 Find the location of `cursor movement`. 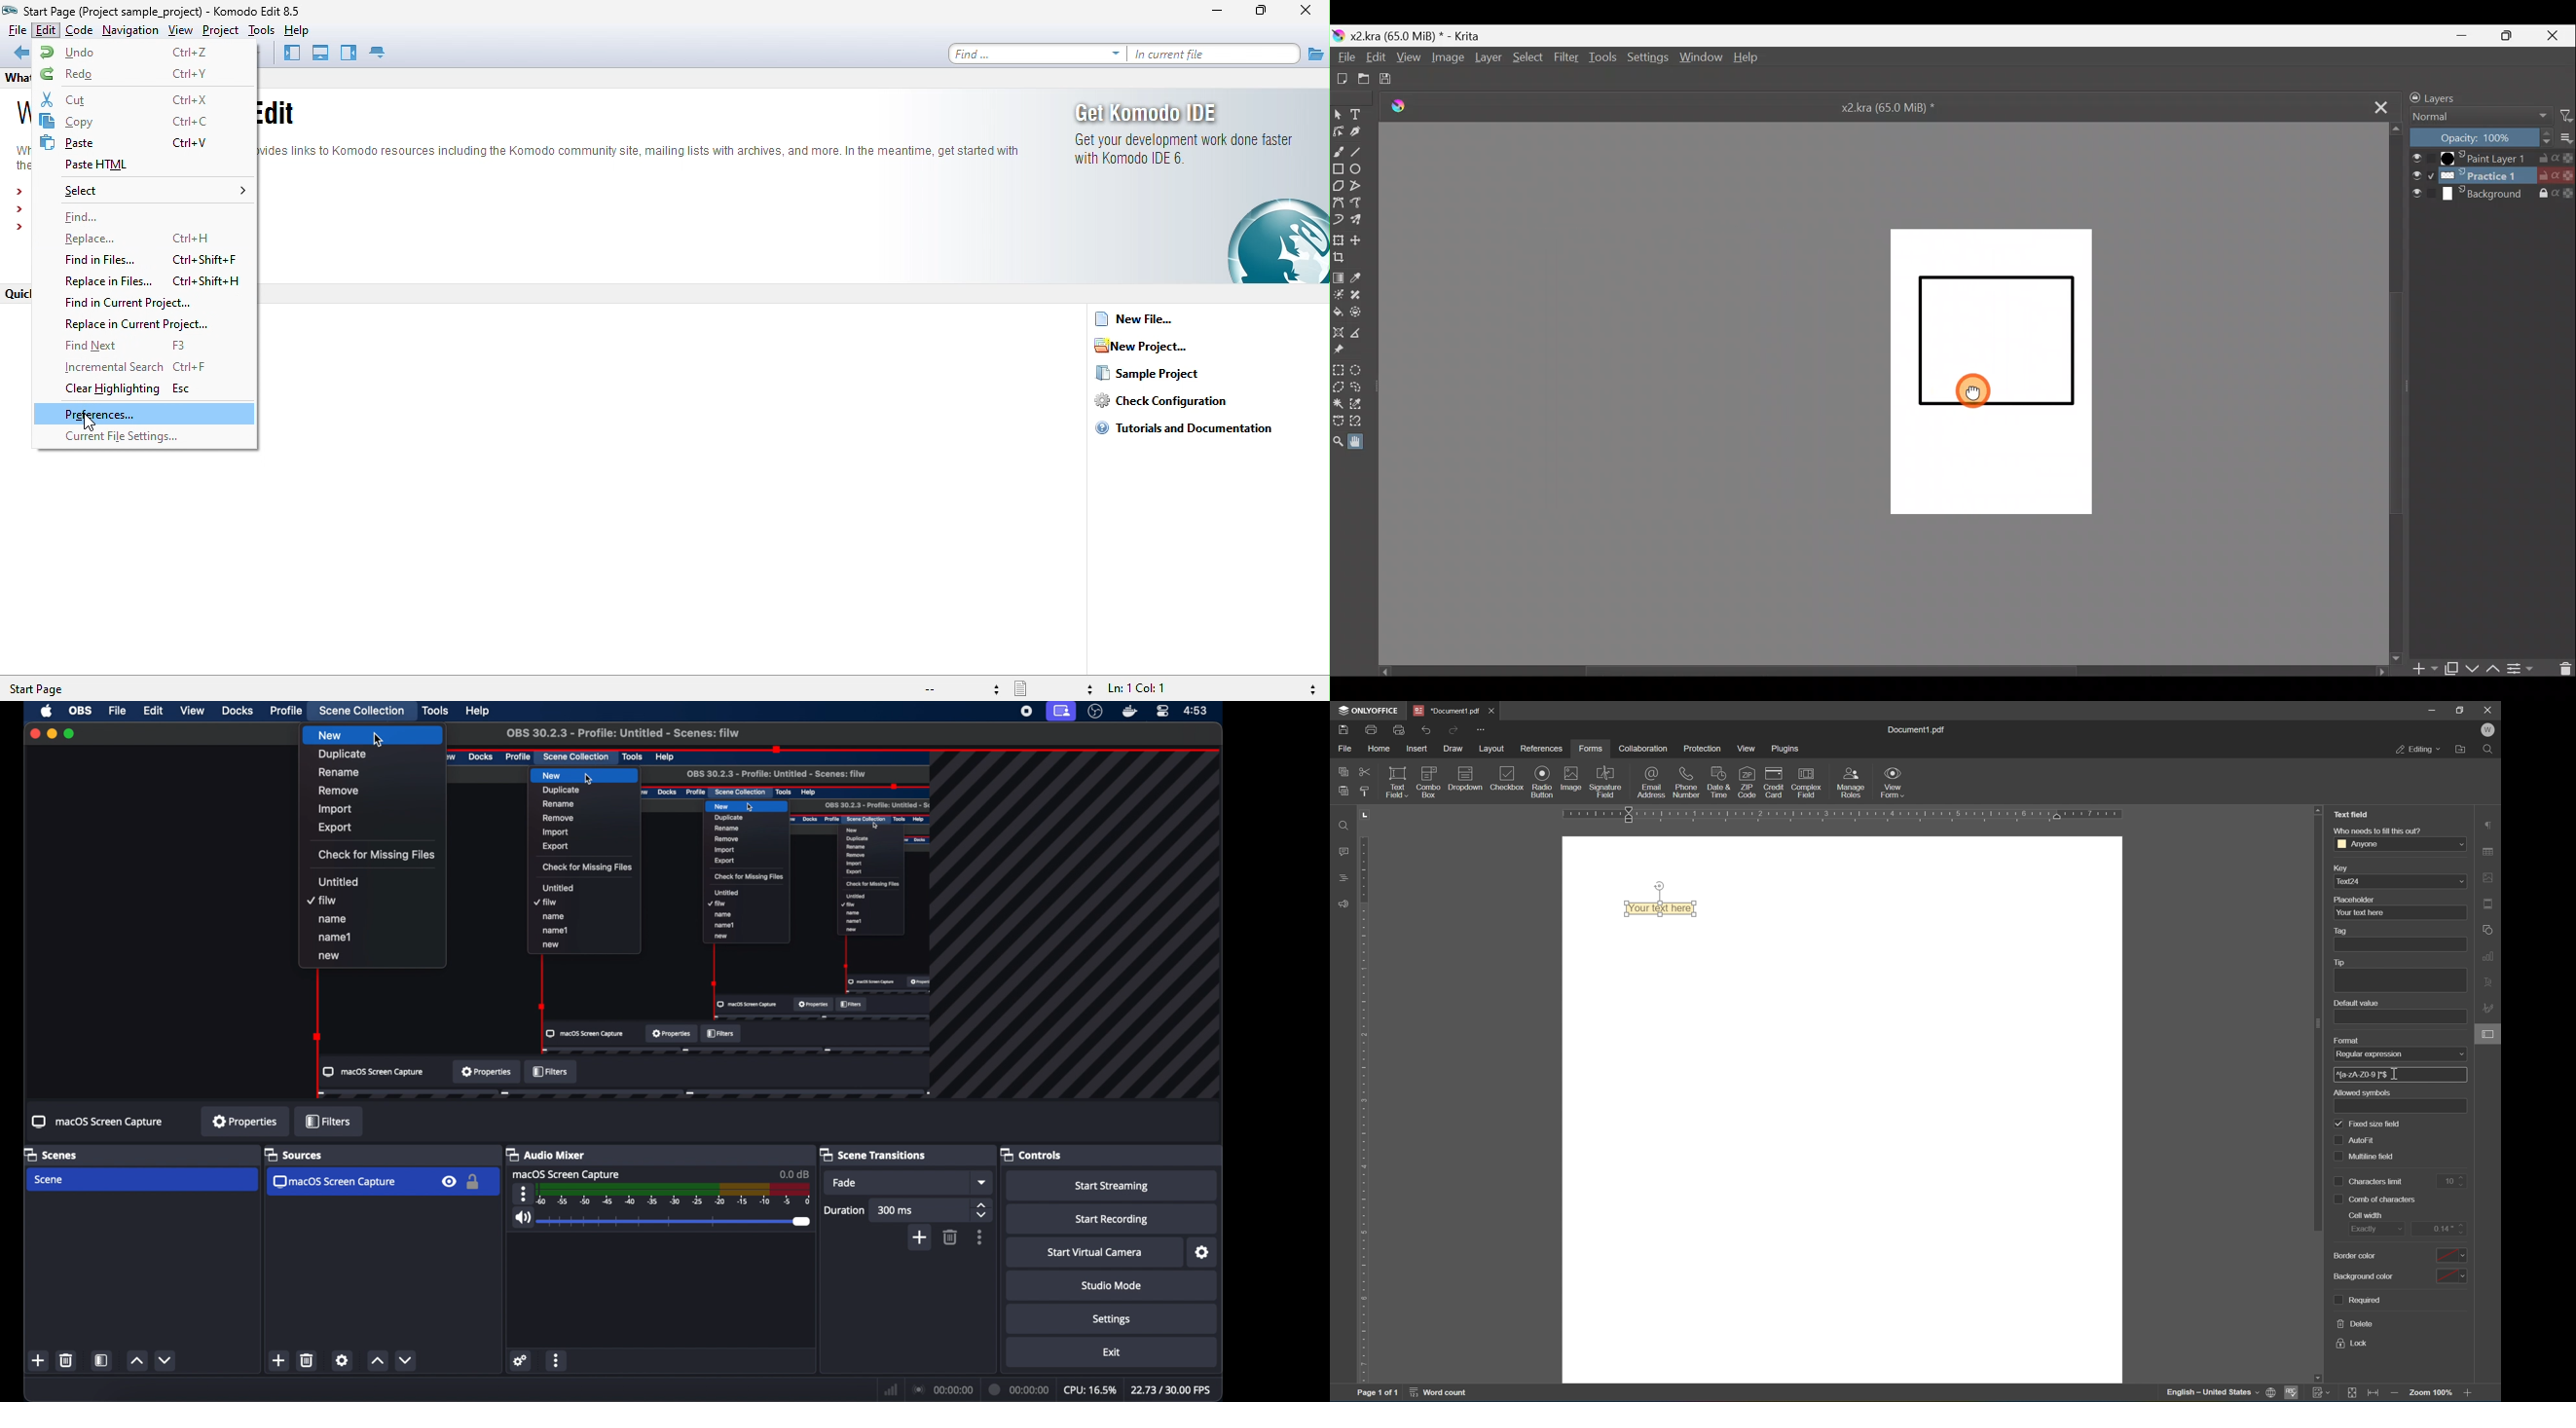

cursor movement is located at coordinates (90, 424).